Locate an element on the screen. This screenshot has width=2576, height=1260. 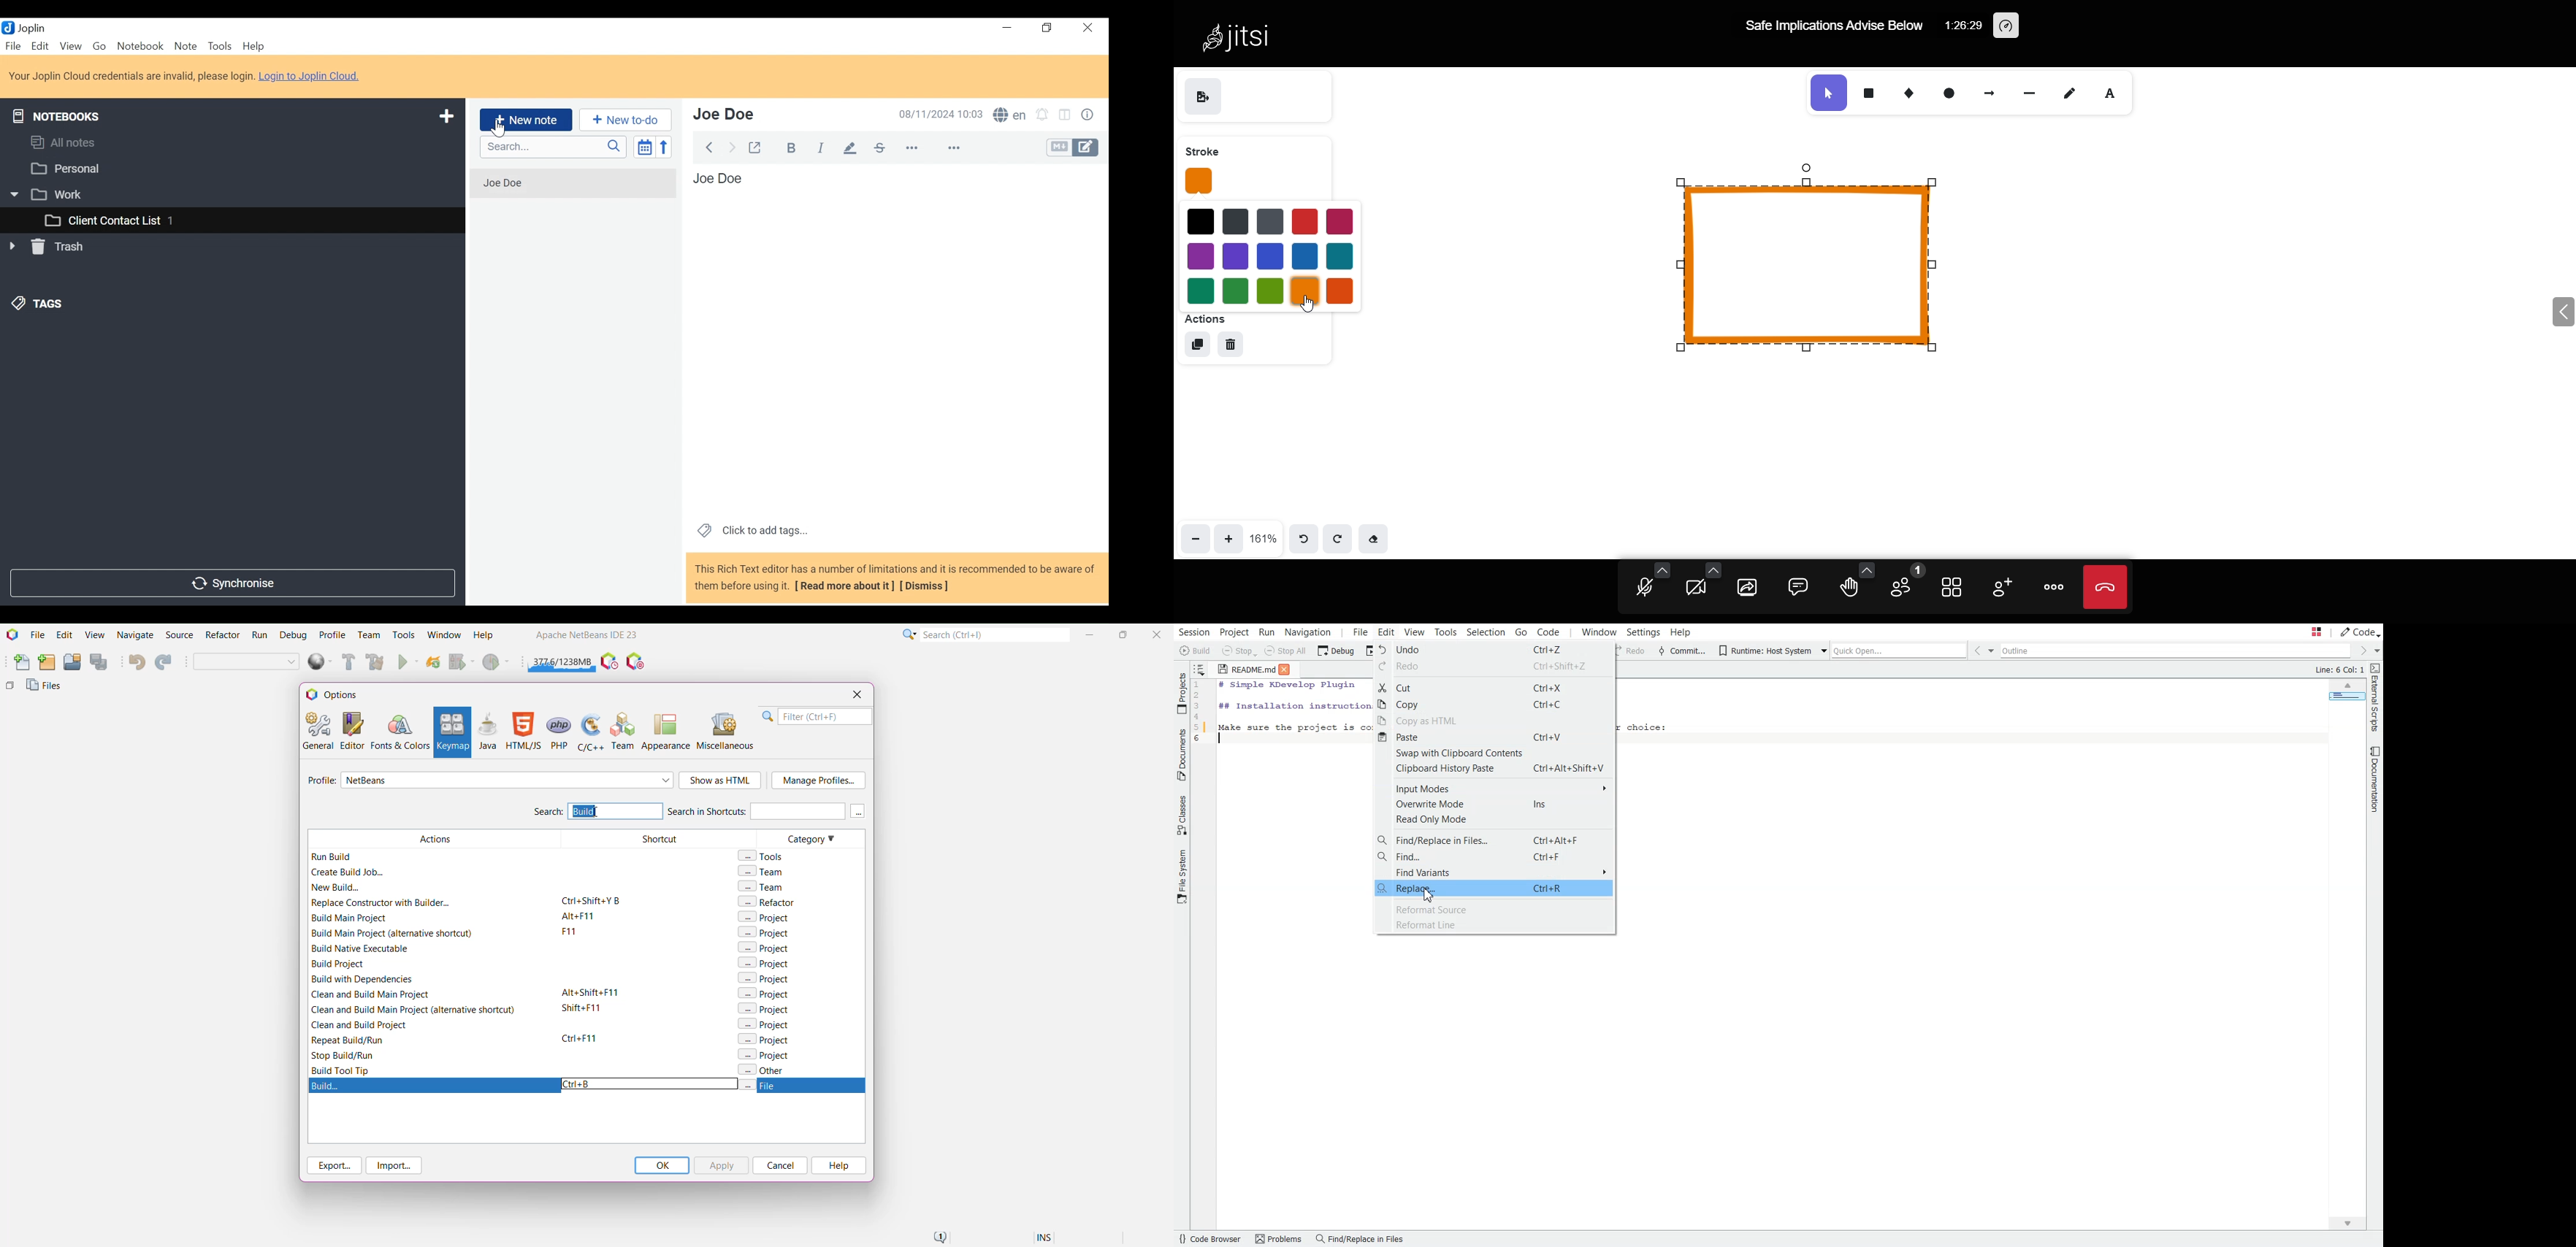
Add New Note is located at coordinates (526, 120).